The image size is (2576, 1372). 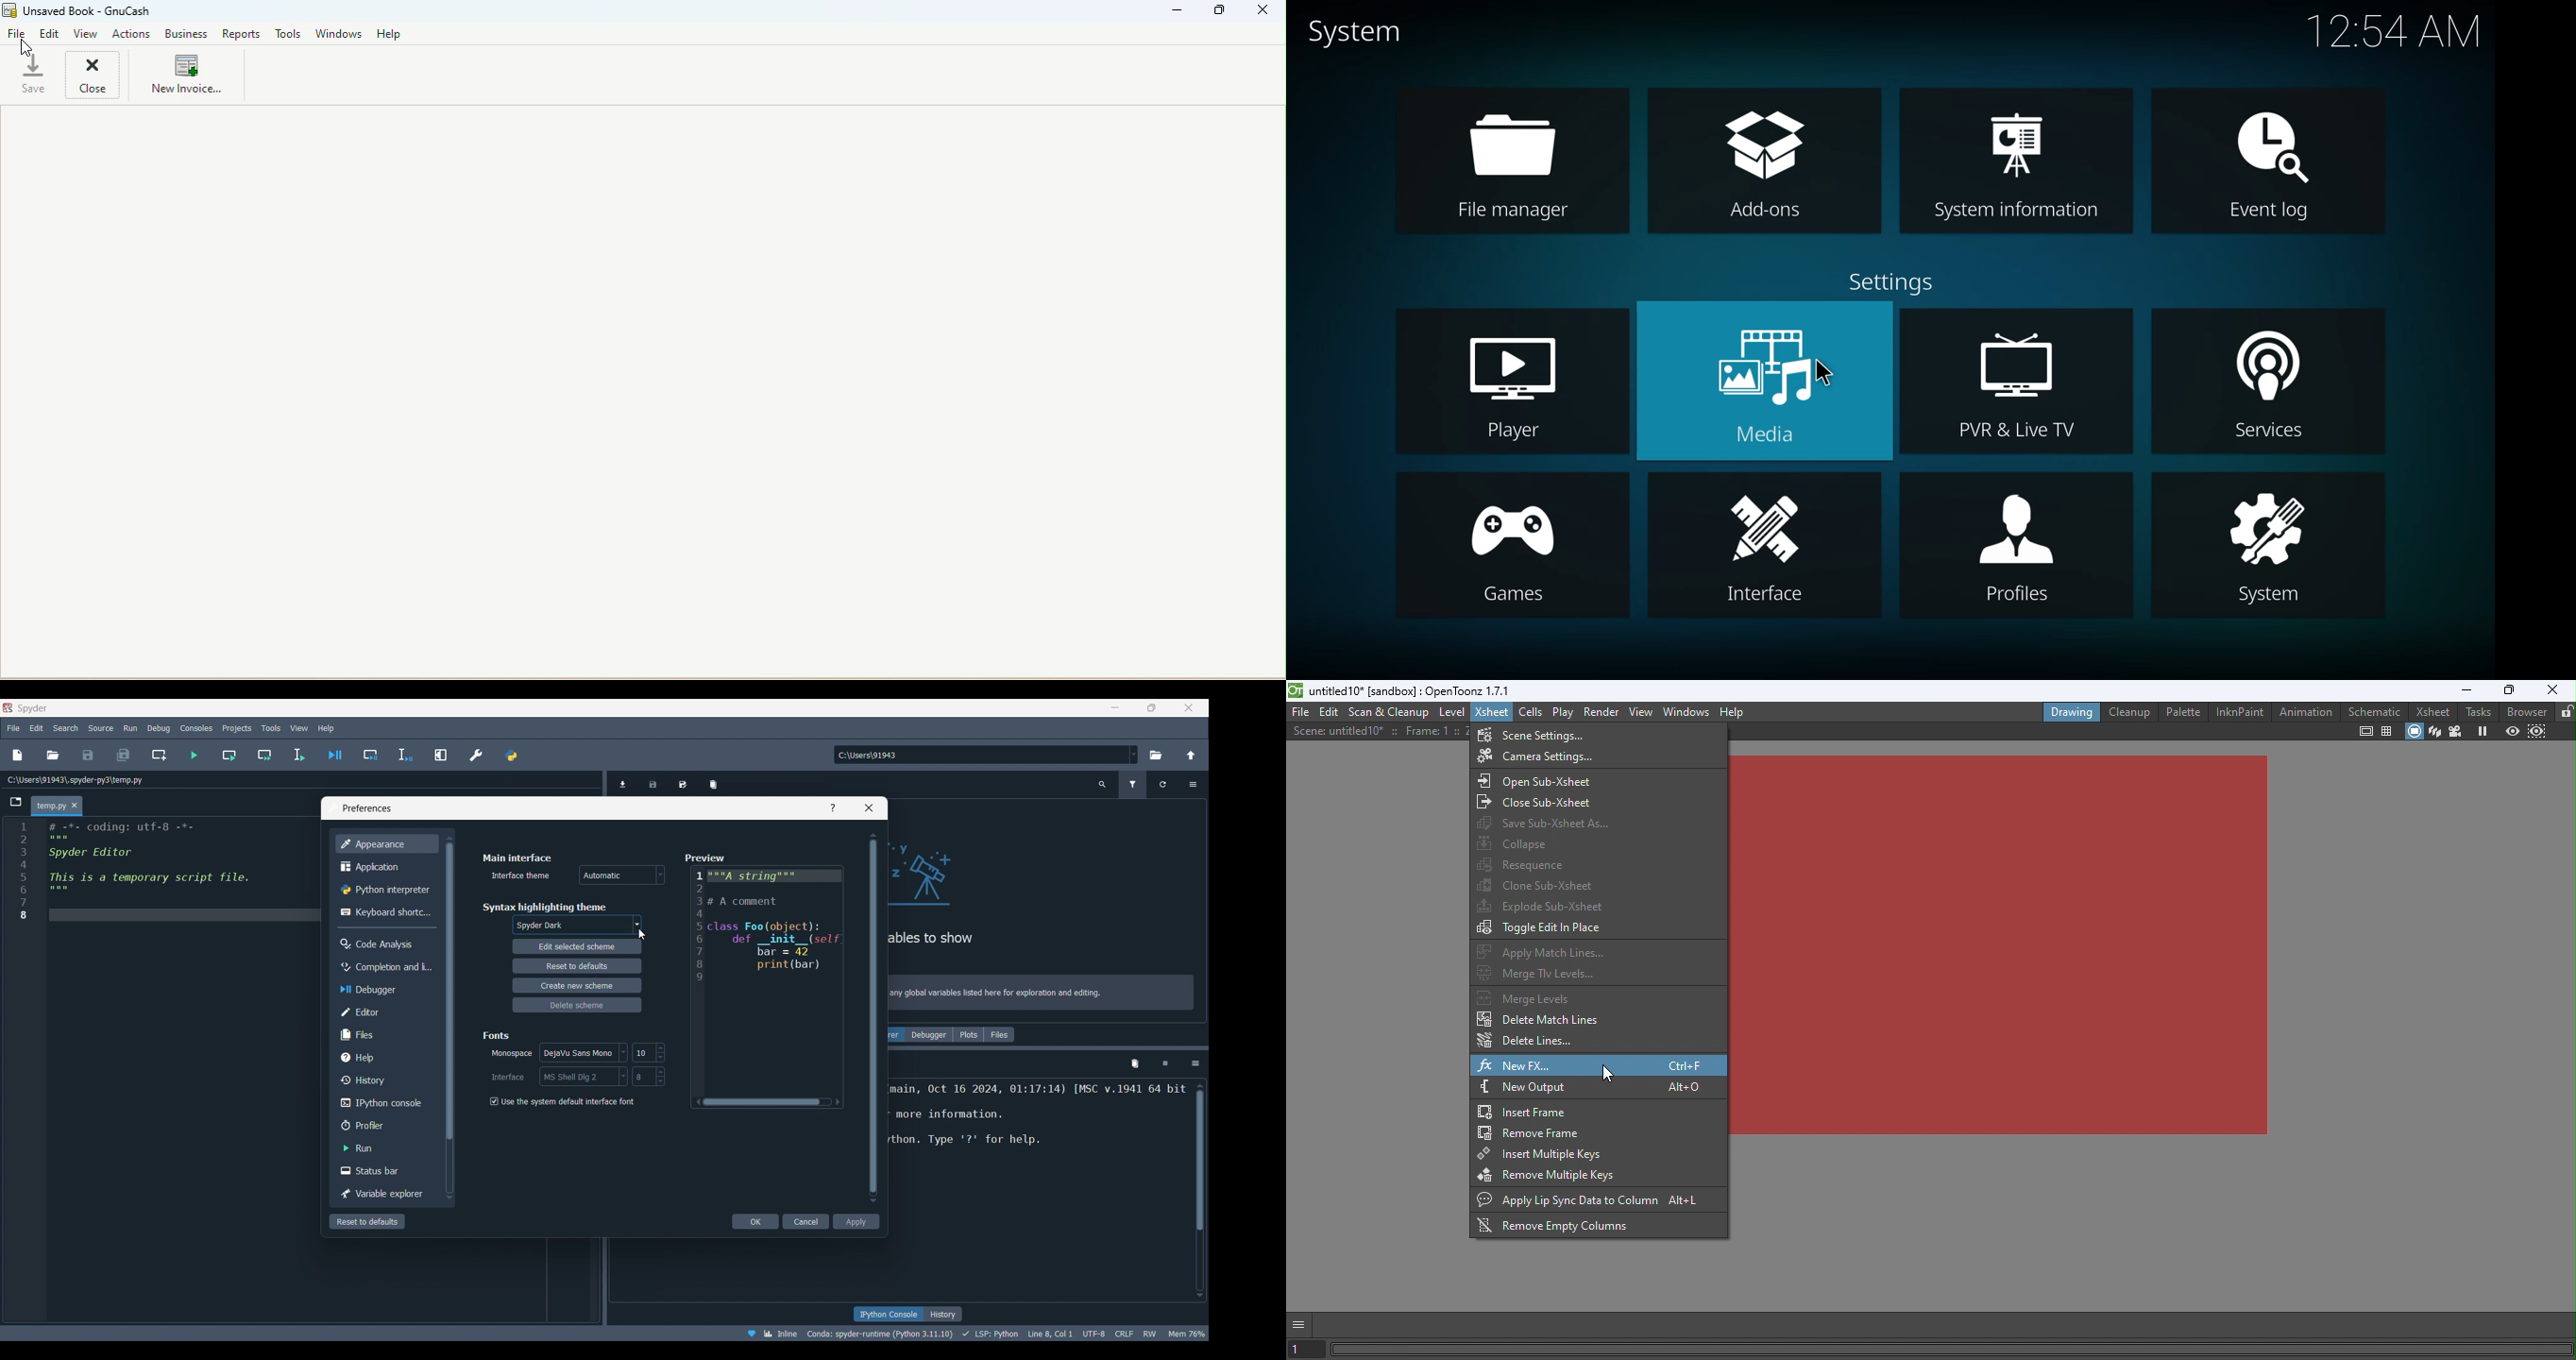 What do you see at coordinates (1688, 711) in the screenshot?
I see `Windows` at bounding box center [1688, 711].